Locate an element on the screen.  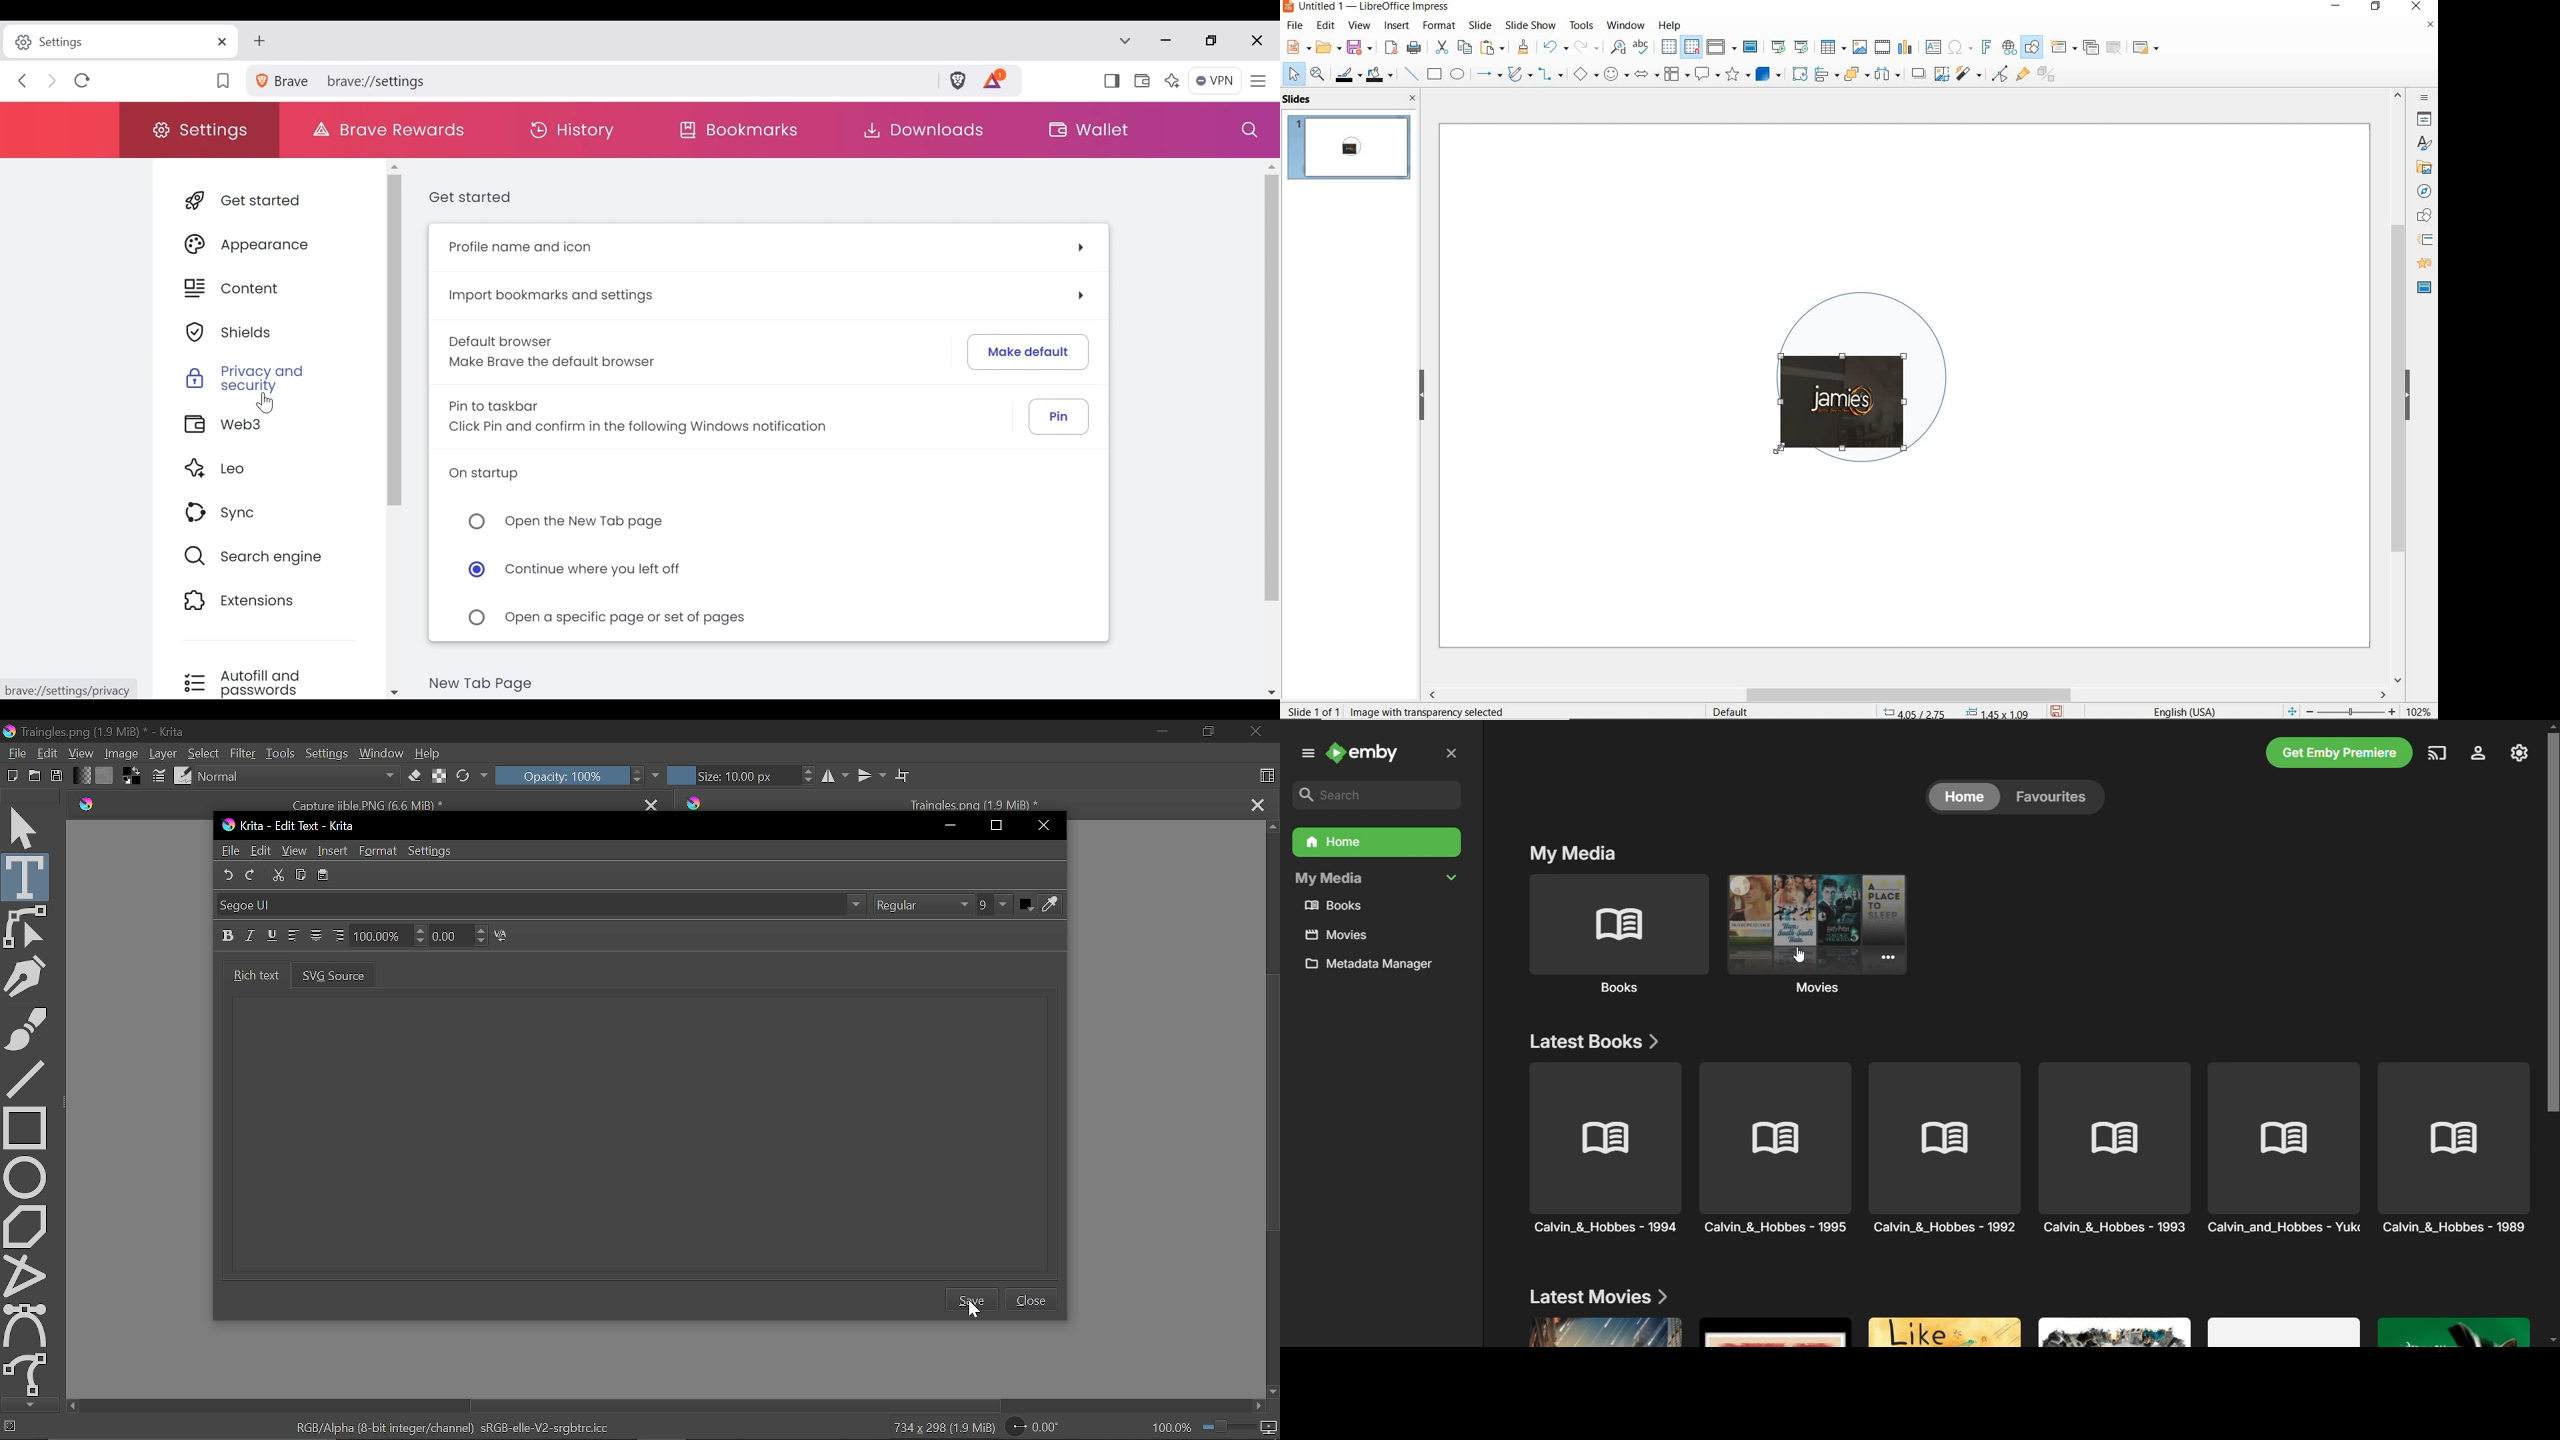
File is located at coordinates (18, 752).